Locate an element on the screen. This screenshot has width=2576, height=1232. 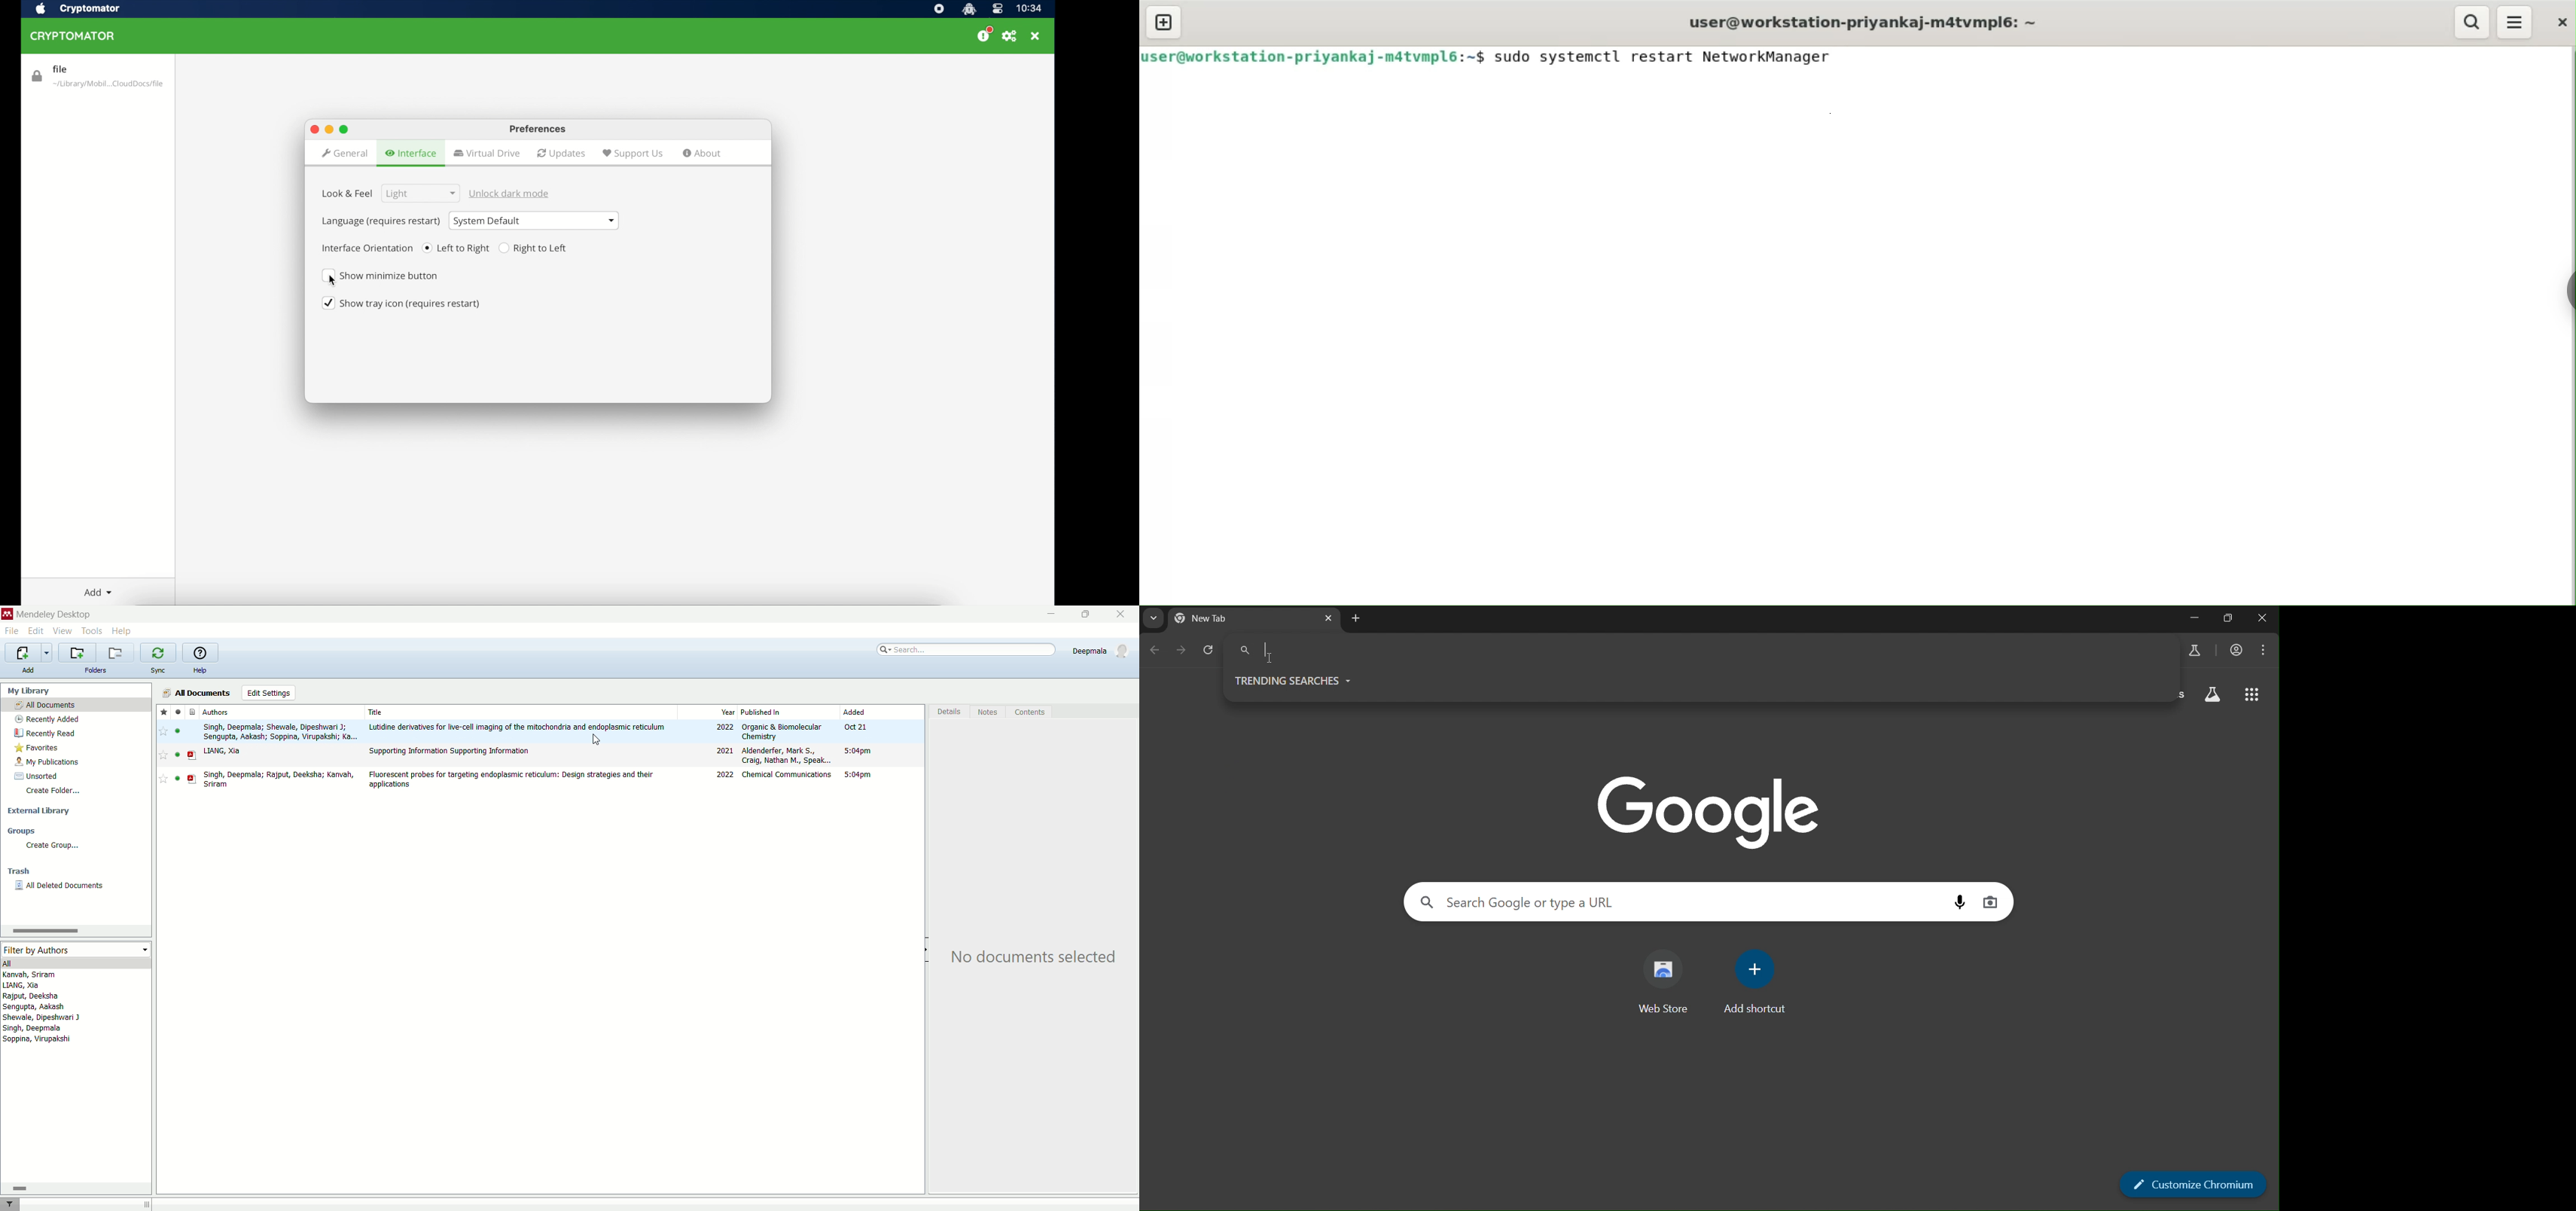
5:04pm is located at coordinates (858, 775).